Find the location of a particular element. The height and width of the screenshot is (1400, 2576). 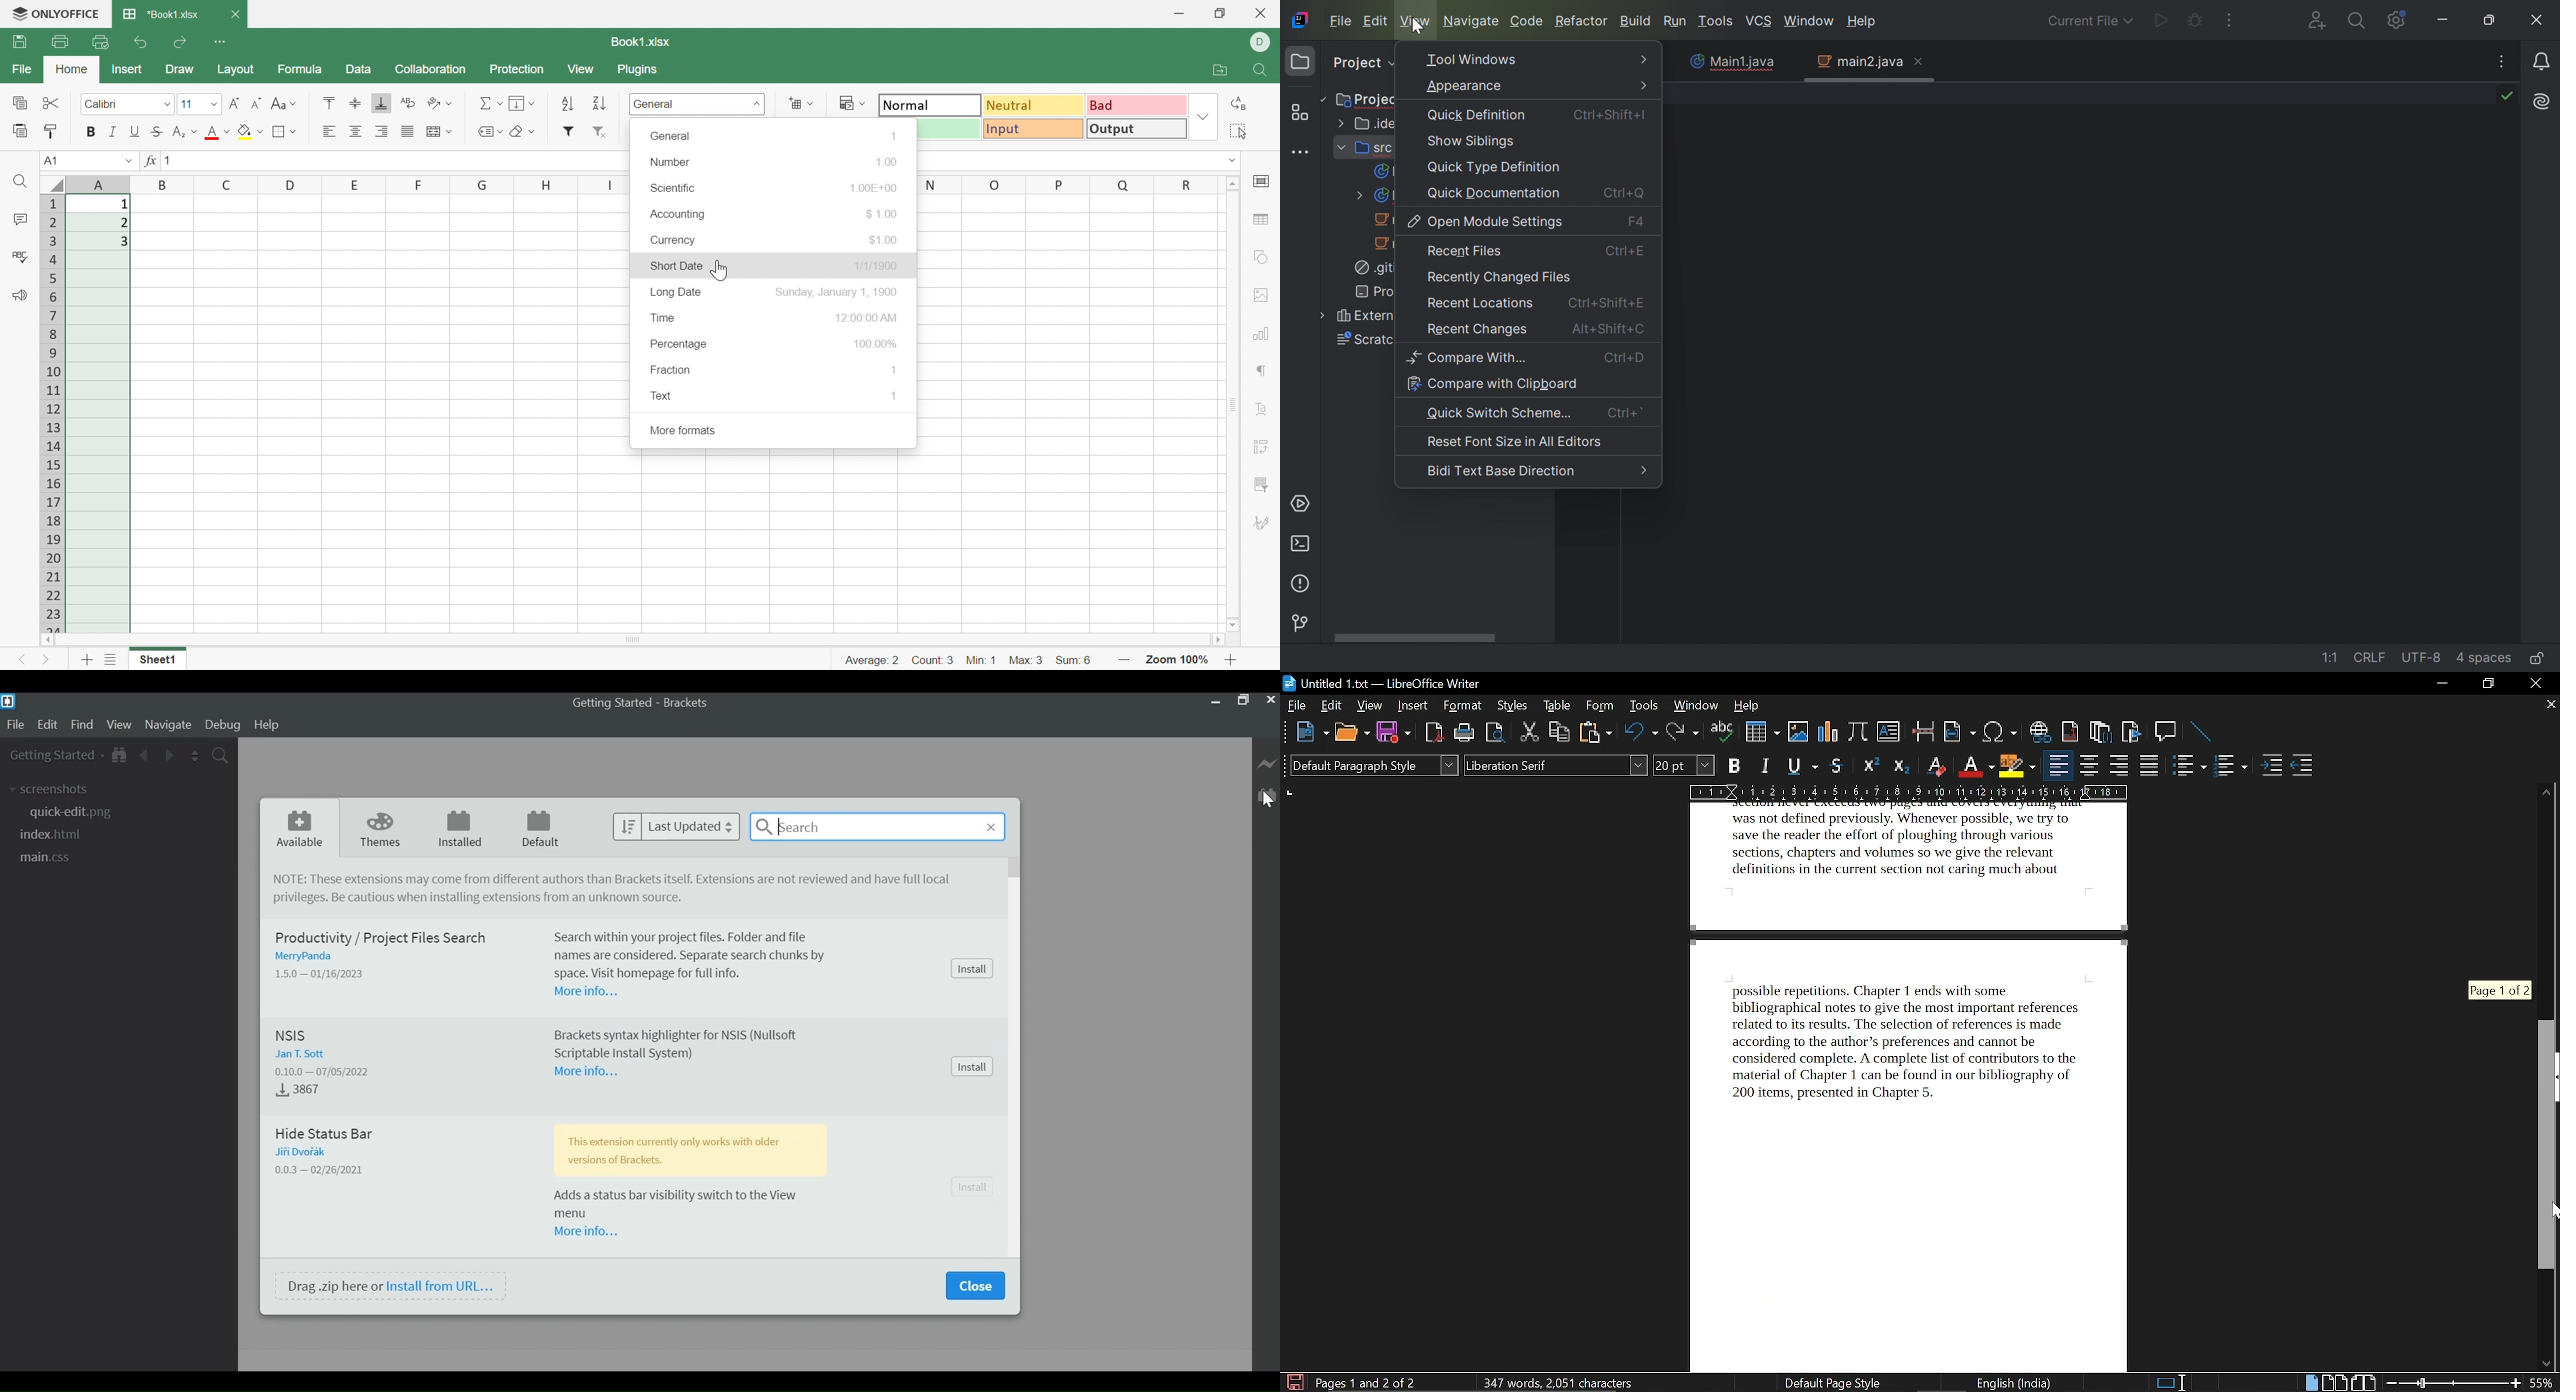

toggle print preview is located at coordinates (1496, 733).